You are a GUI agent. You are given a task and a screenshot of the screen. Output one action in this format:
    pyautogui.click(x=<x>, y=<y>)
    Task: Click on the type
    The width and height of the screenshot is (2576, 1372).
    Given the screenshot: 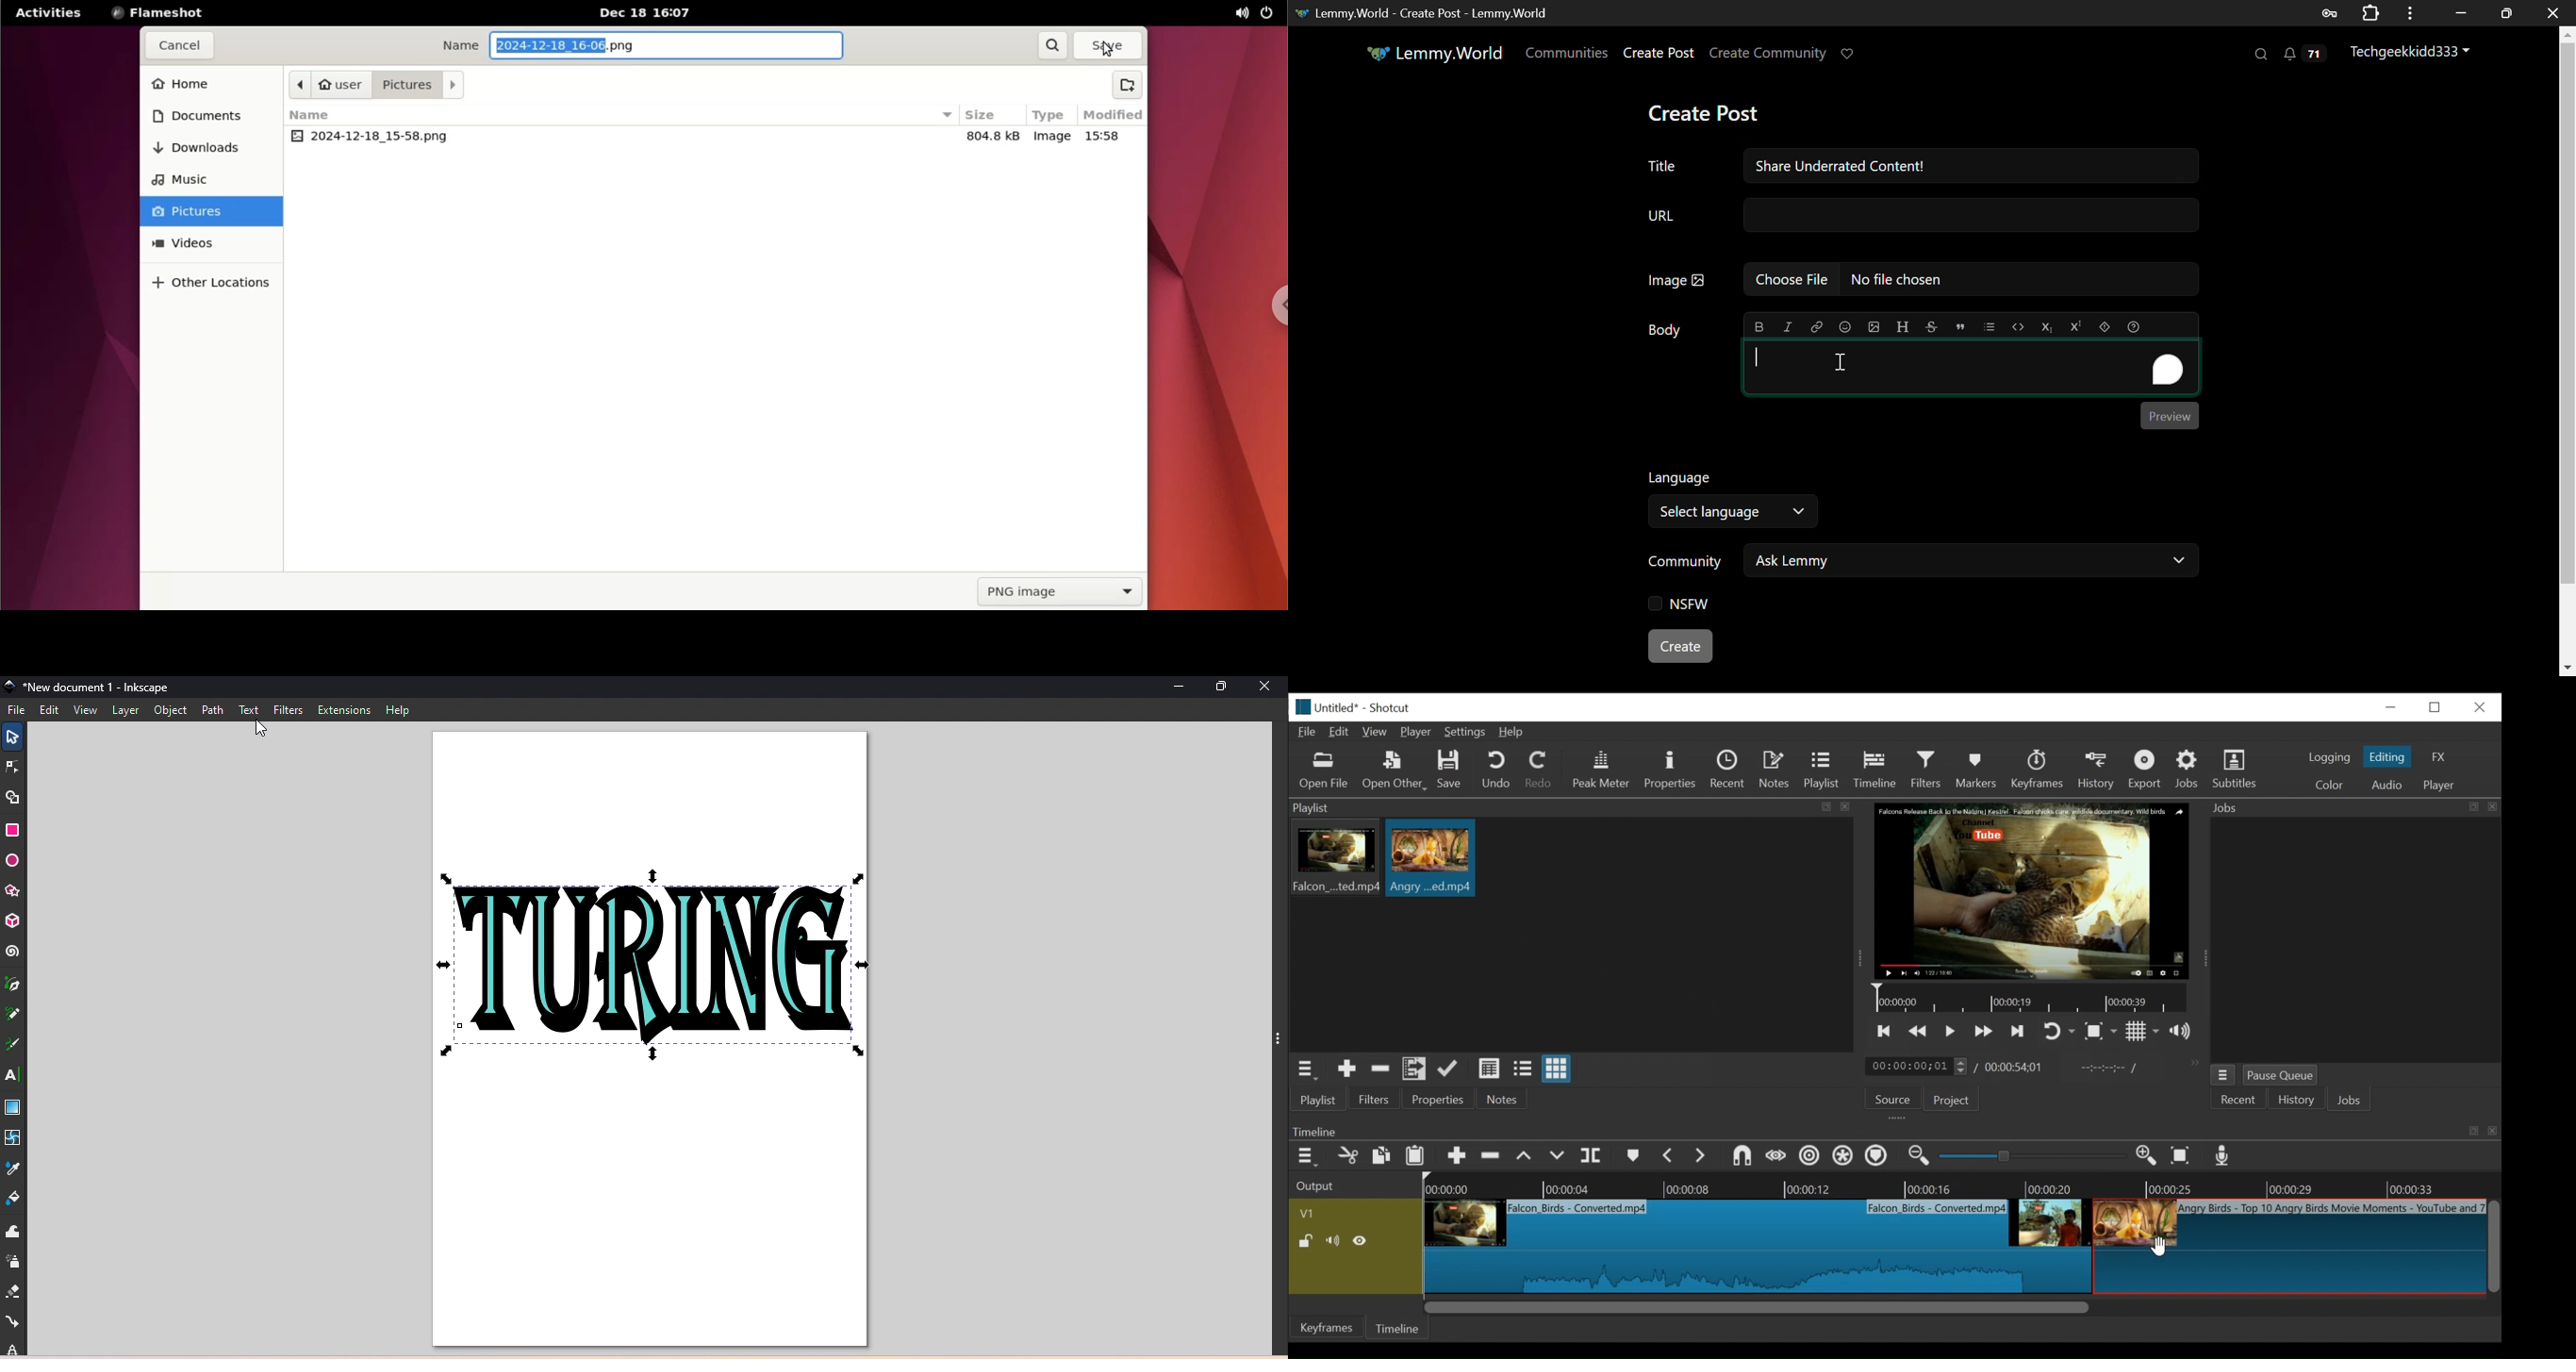 What is the action you would take?
    pyautogui.click(x=1049, y=114)
    